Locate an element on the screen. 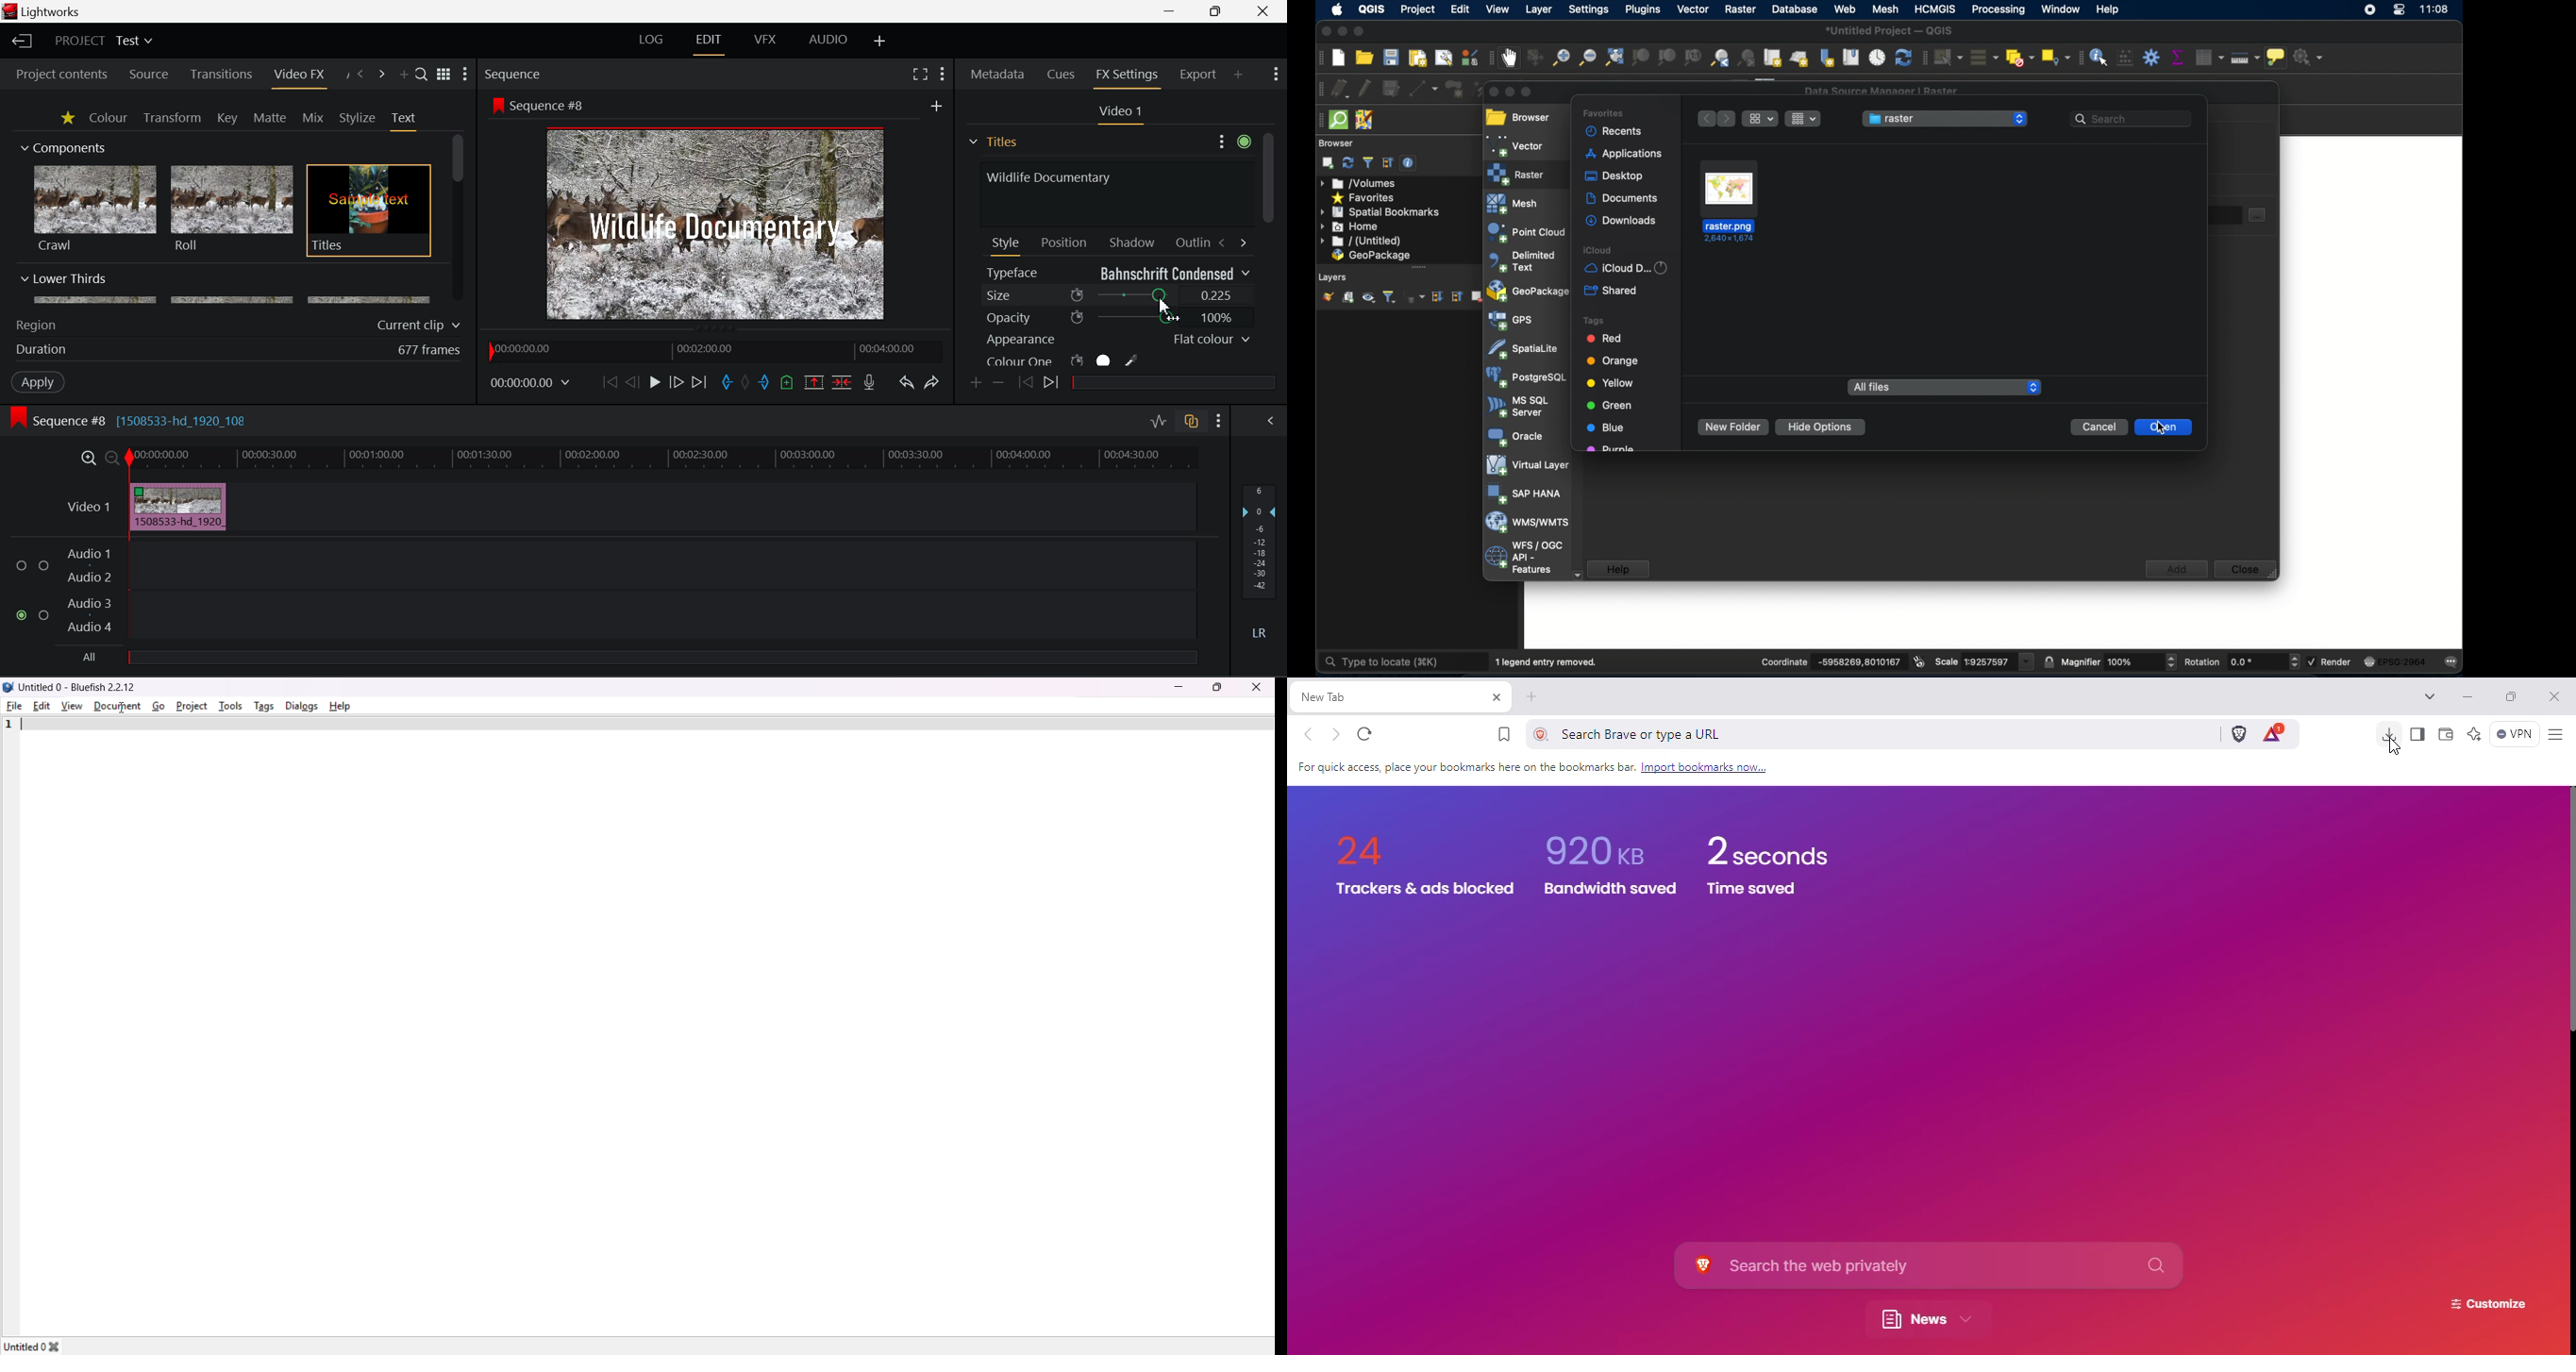 The width and height of the screenshot is (2576, 1372). deselect features from all layers is located at coordinates (2019, 57).